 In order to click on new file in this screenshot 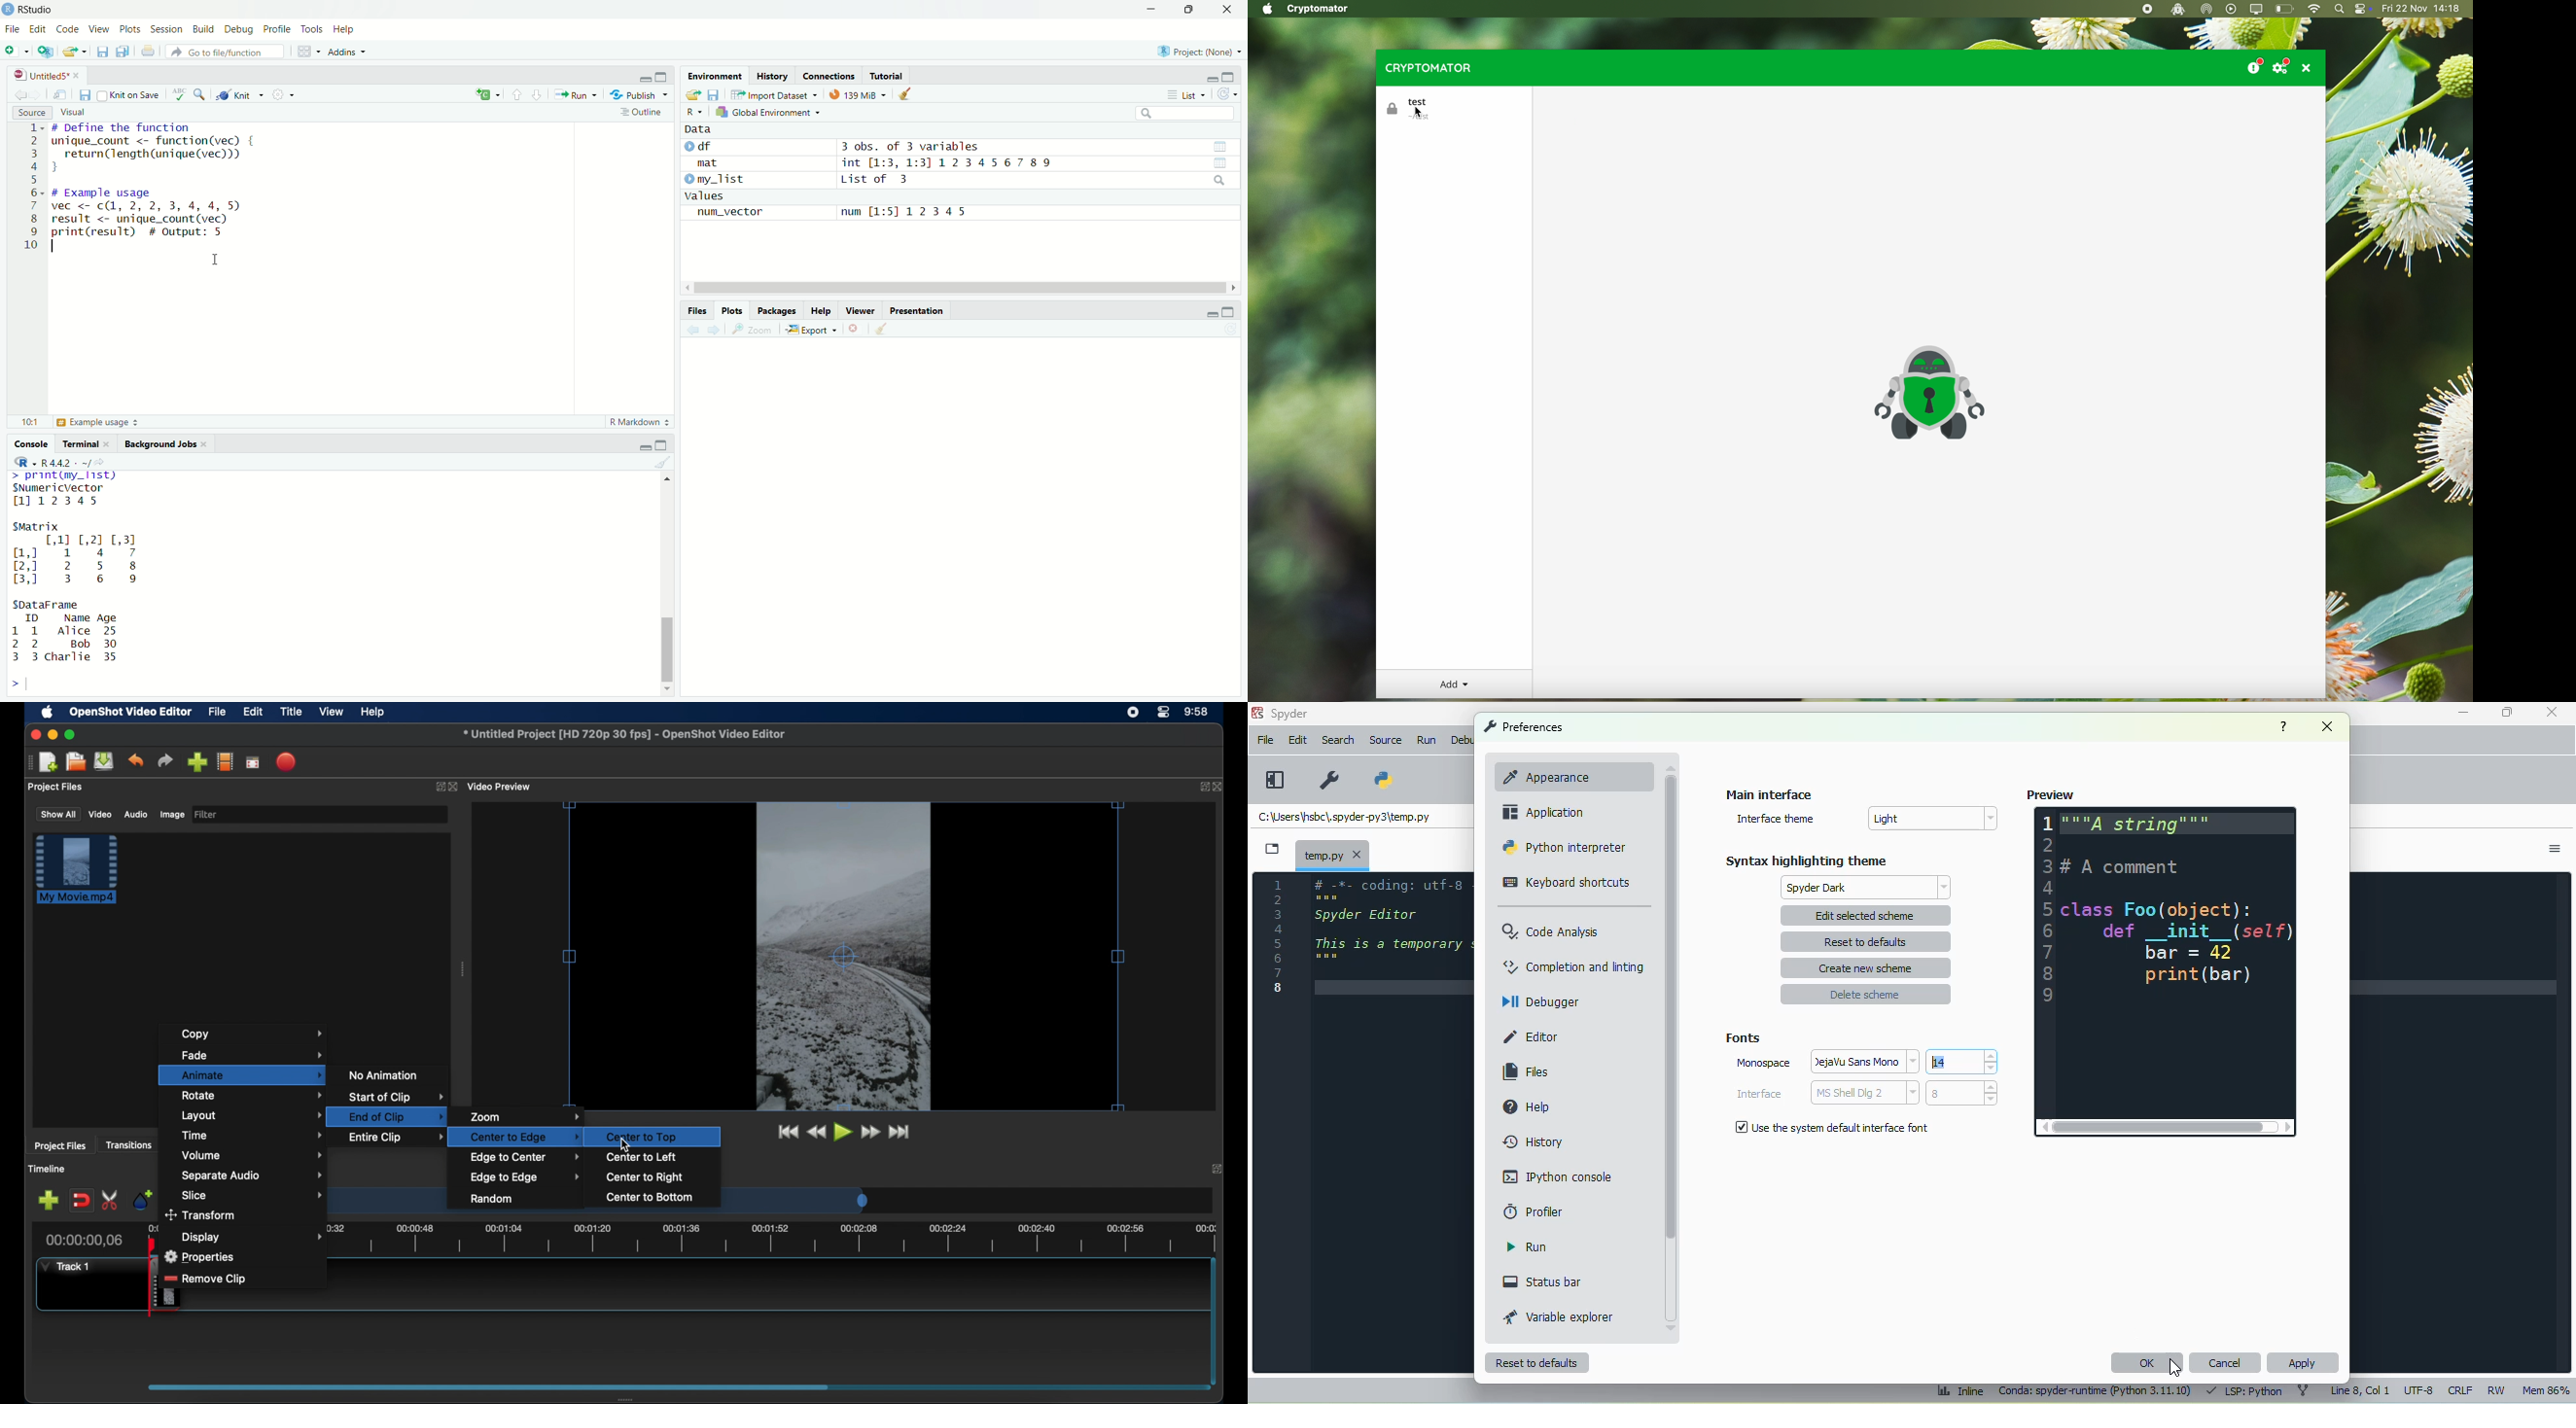, I will do `click(11, 49)`.